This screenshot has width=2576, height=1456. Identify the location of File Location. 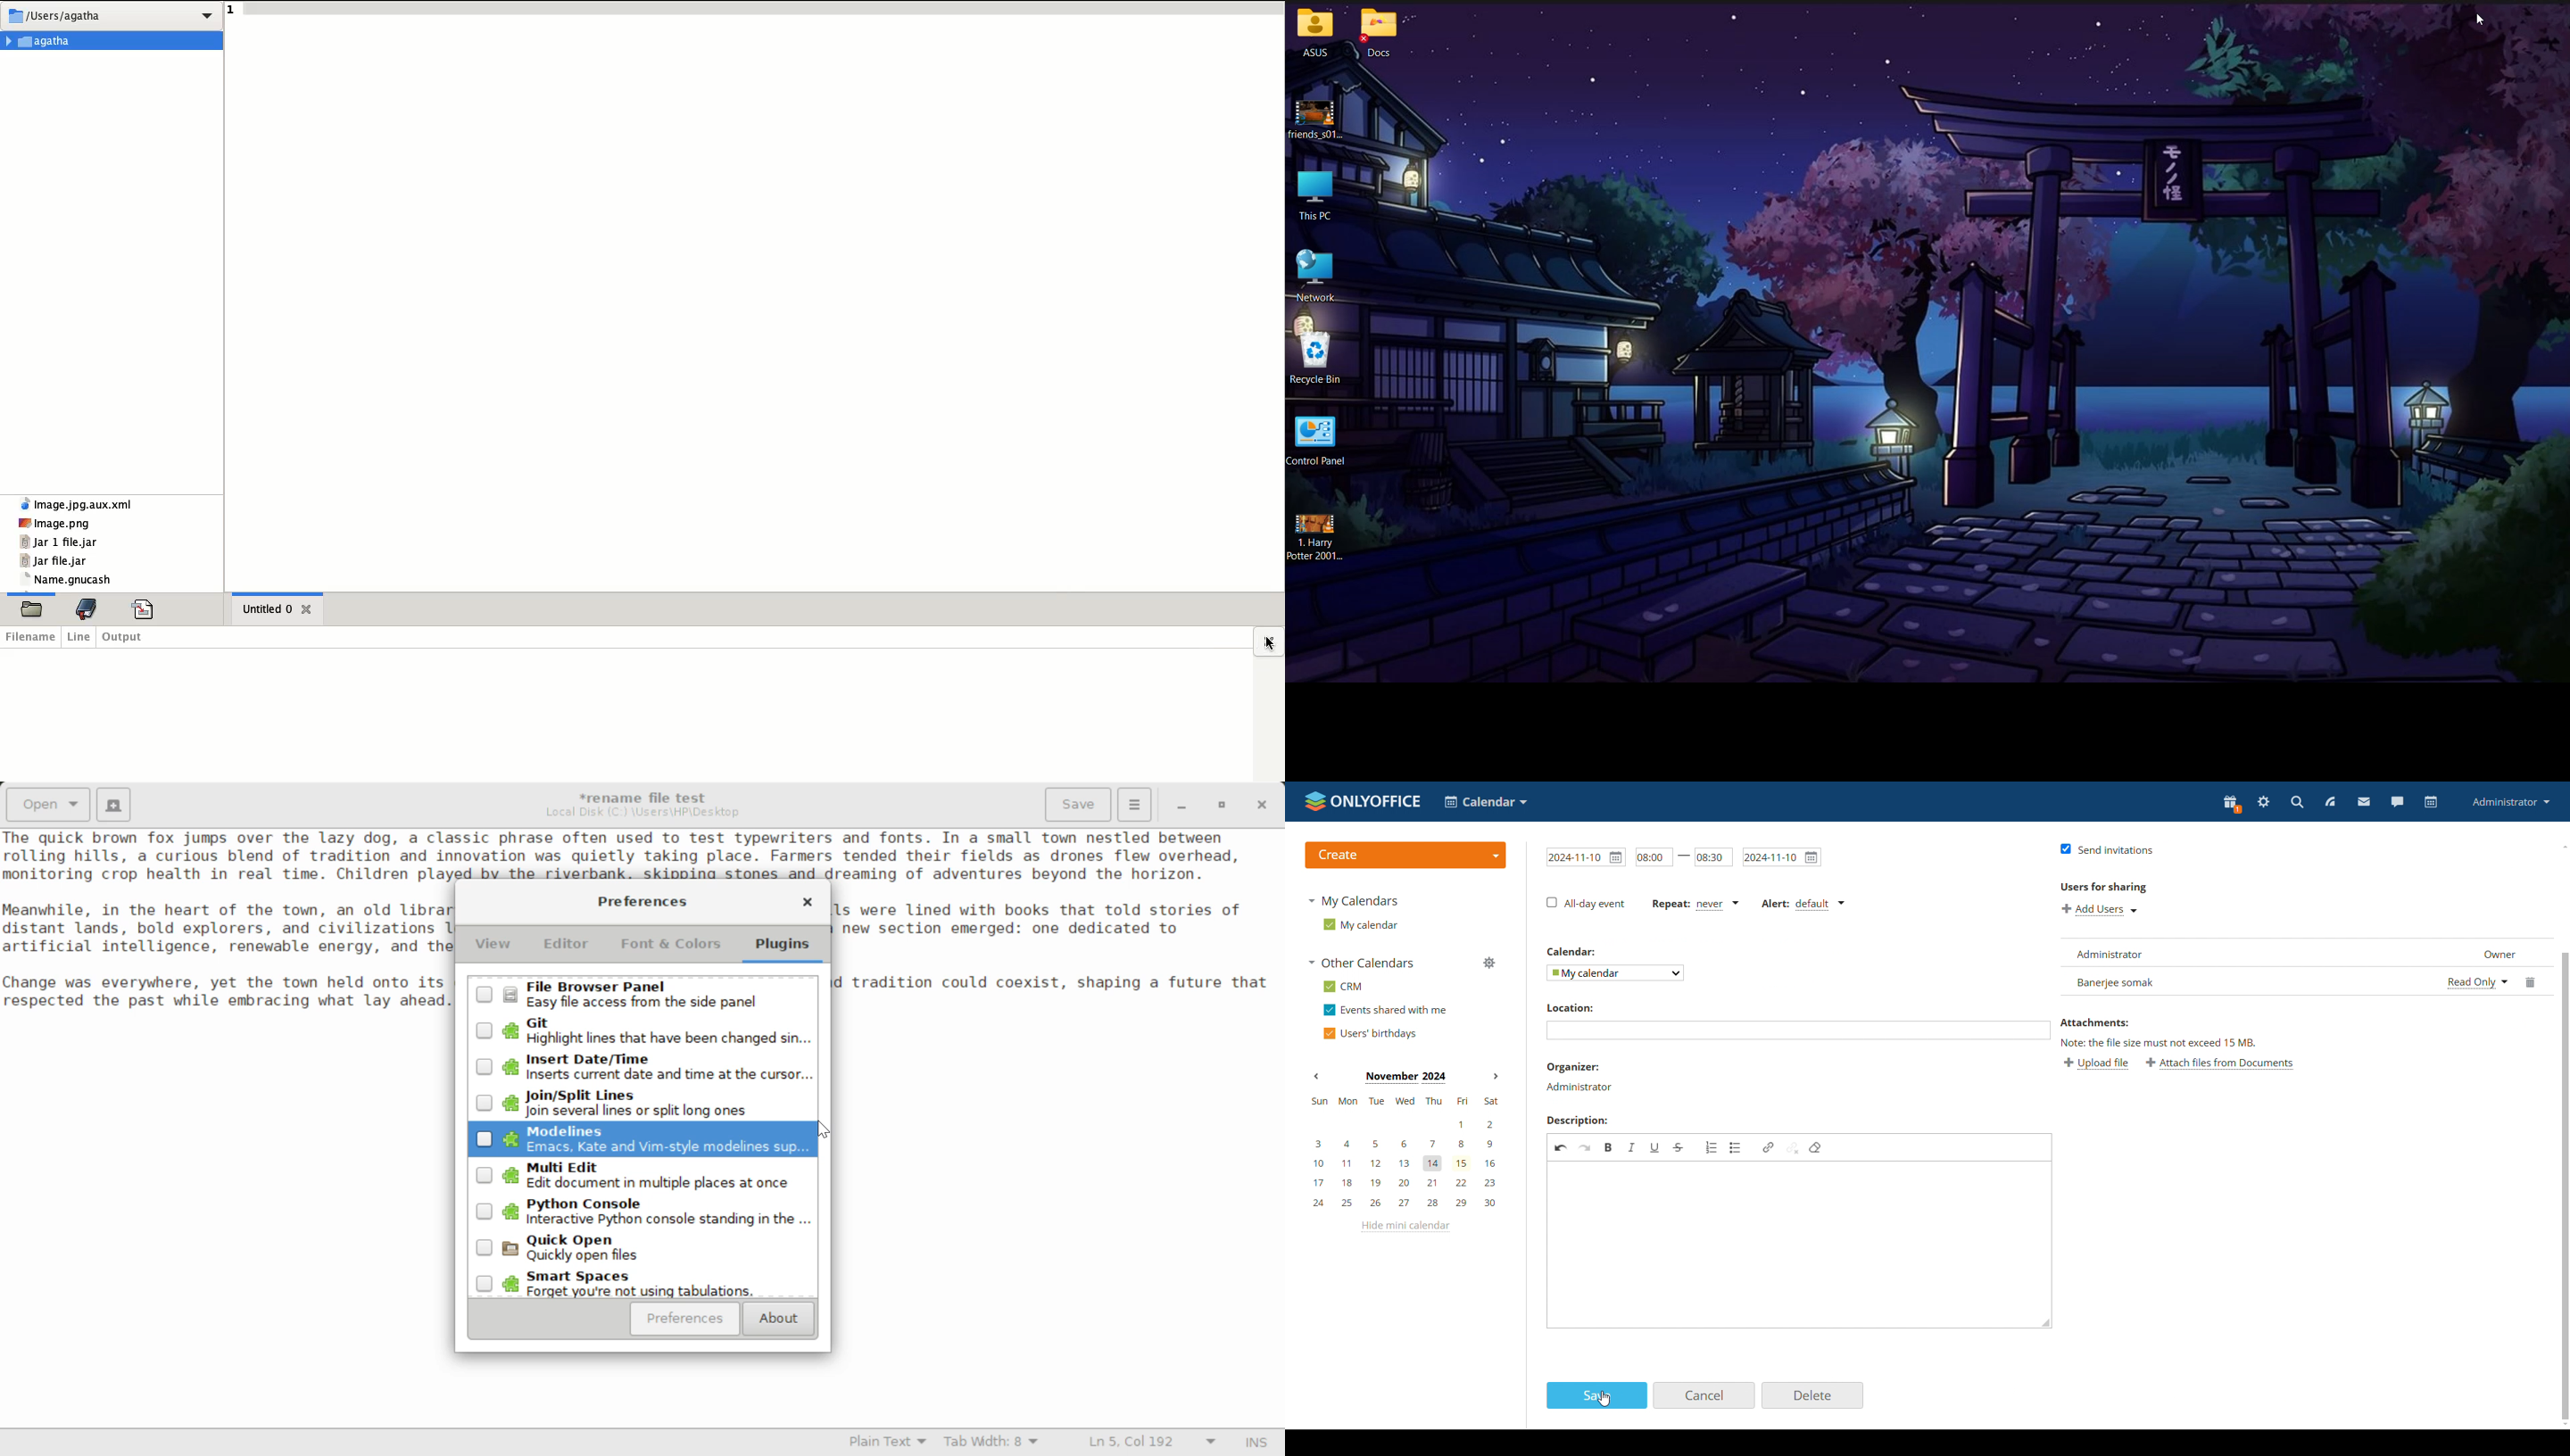
(642, 812).